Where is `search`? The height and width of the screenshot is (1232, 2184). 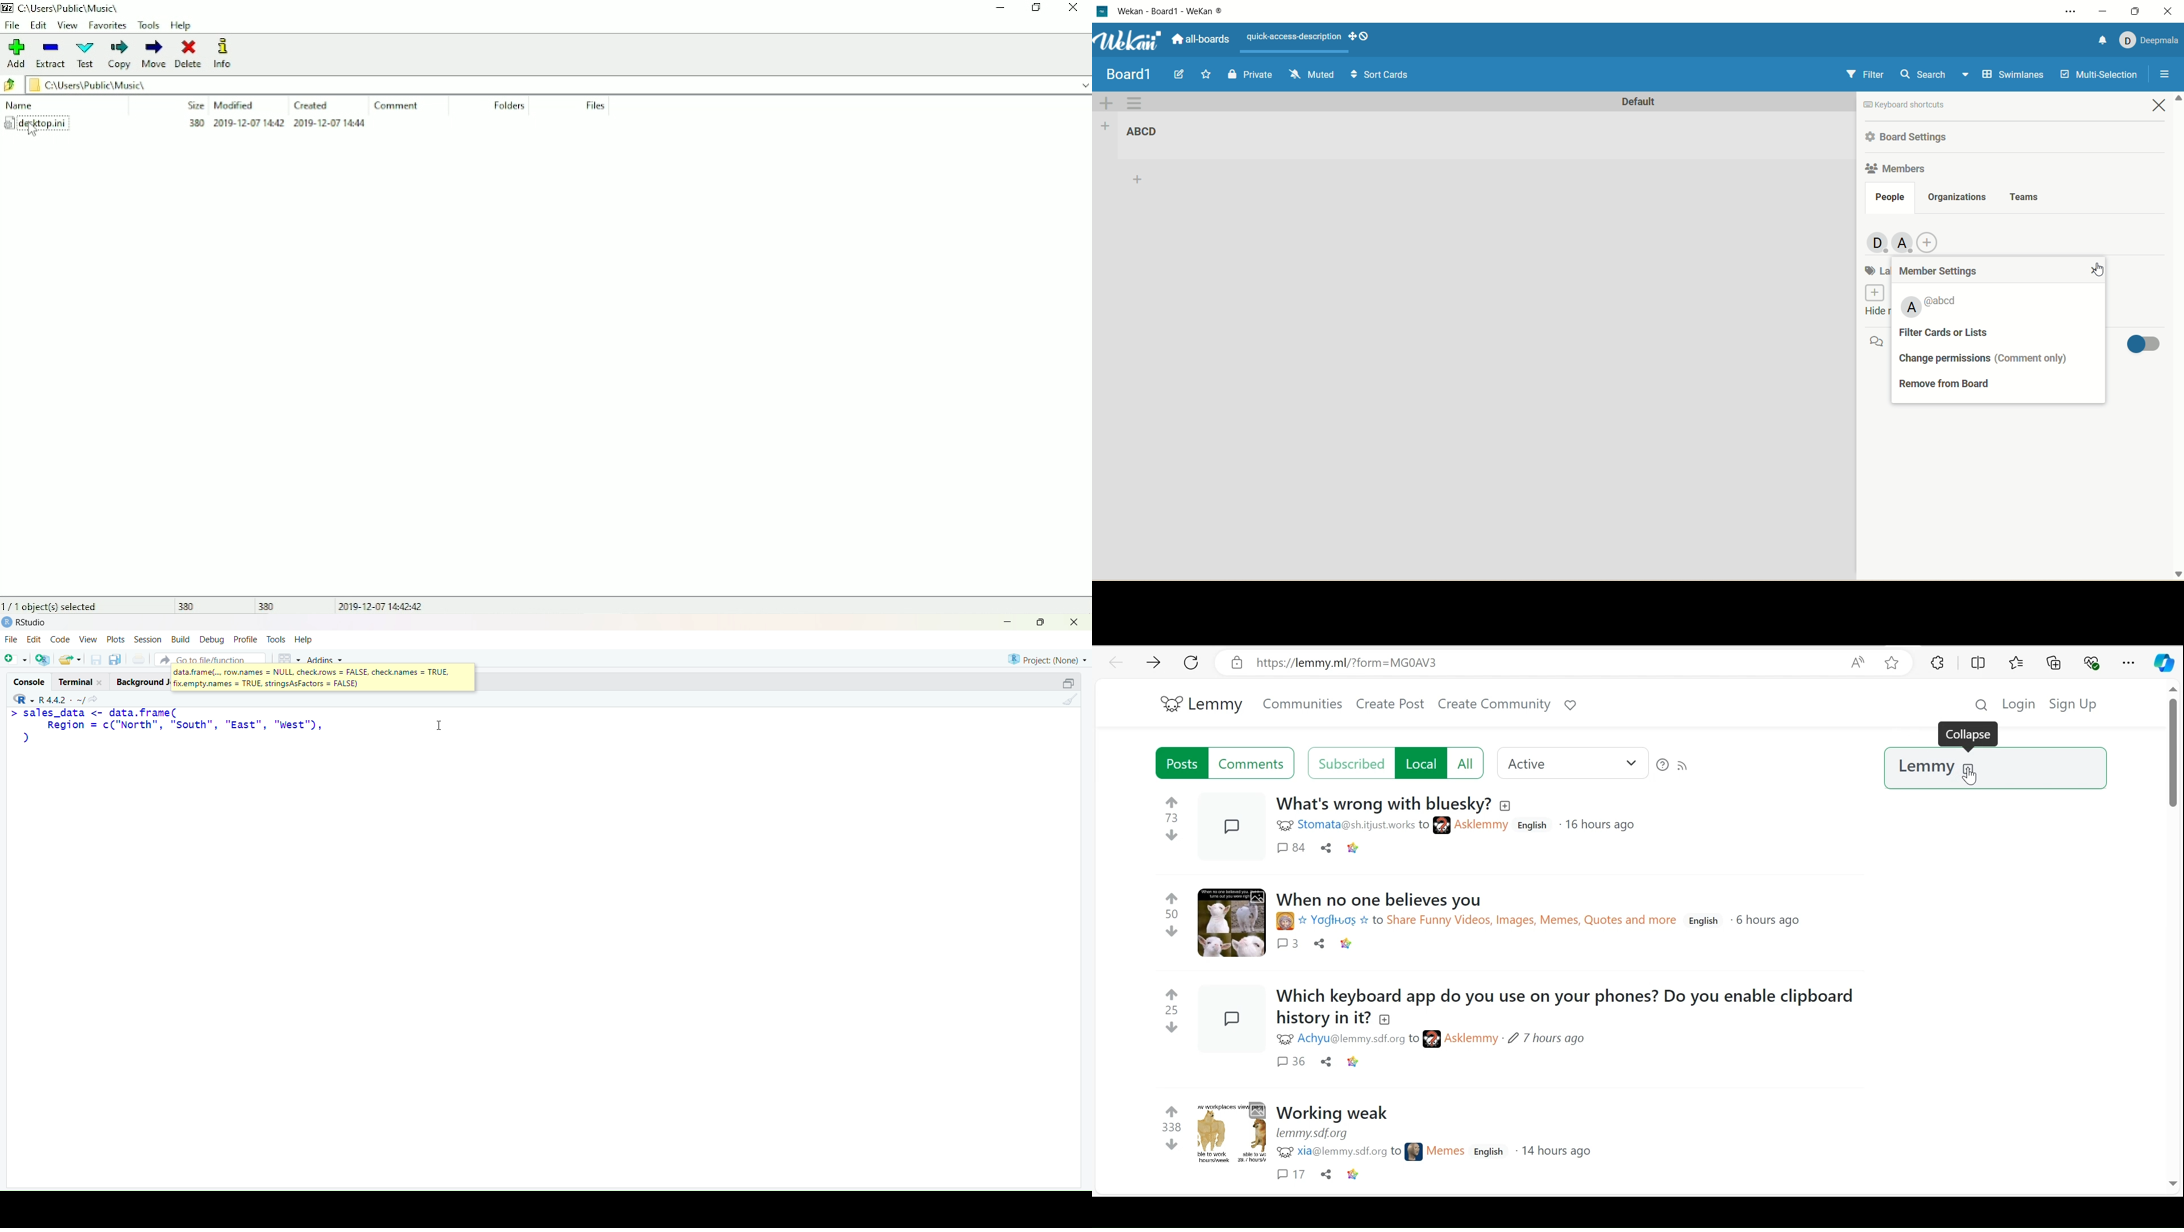 search is located at coordinates (1933, 76).